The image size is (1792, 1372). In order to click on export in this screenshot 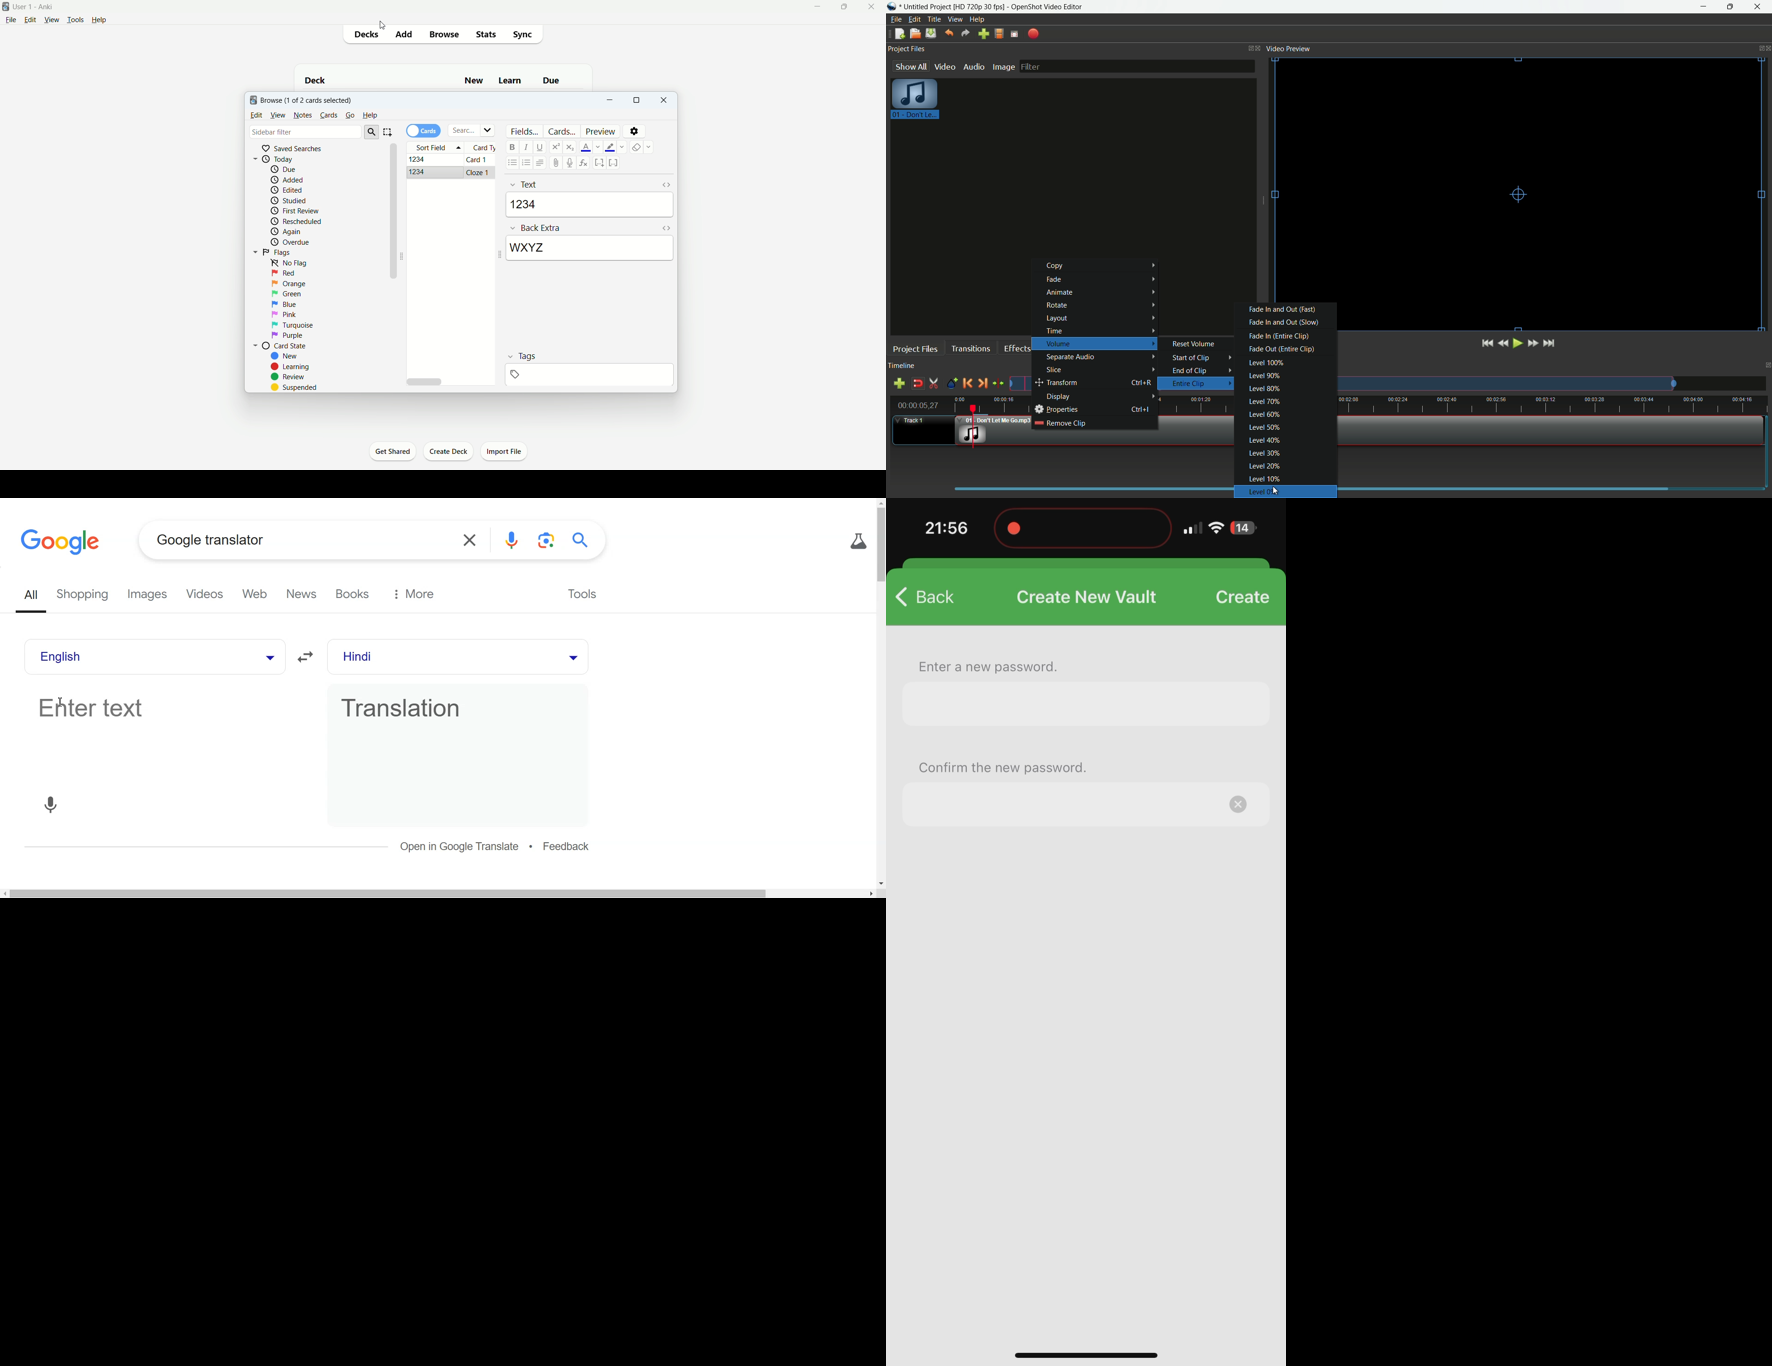, I will do `click(1034, 34)`.